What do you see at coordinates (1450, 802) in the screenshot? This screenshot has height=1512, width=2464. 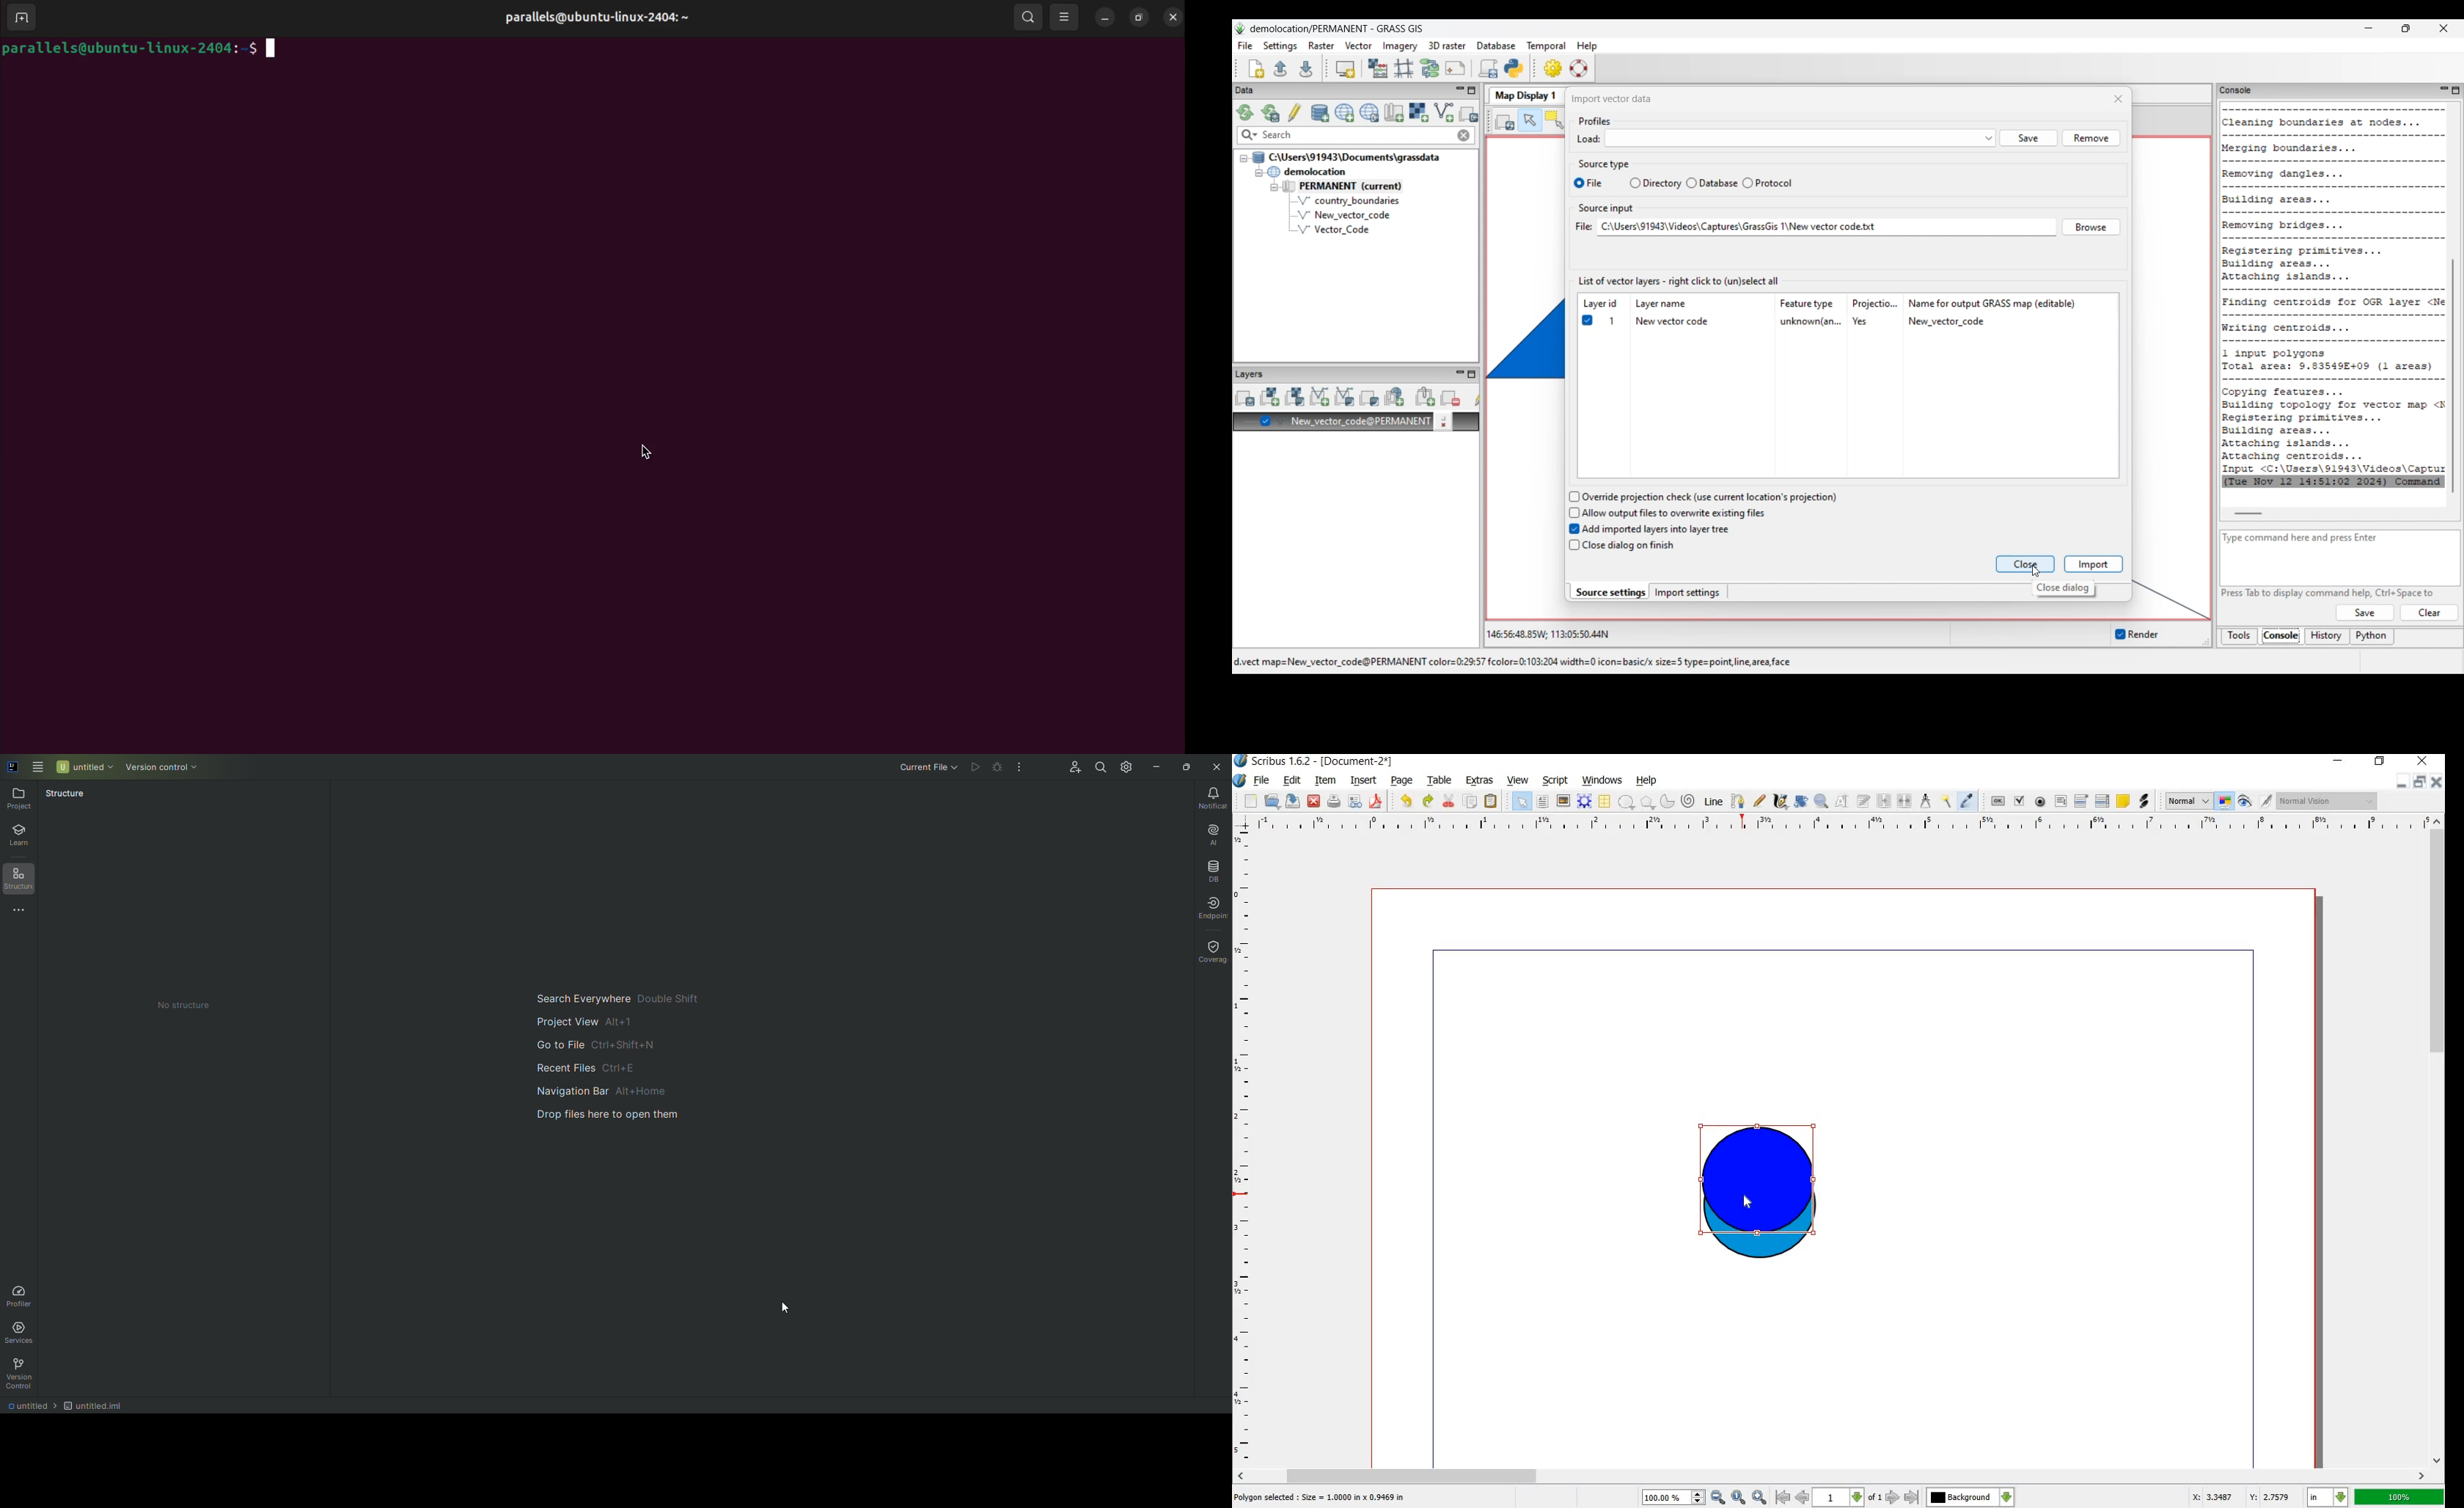 I see `cut` at bounding box center [1450, 802].